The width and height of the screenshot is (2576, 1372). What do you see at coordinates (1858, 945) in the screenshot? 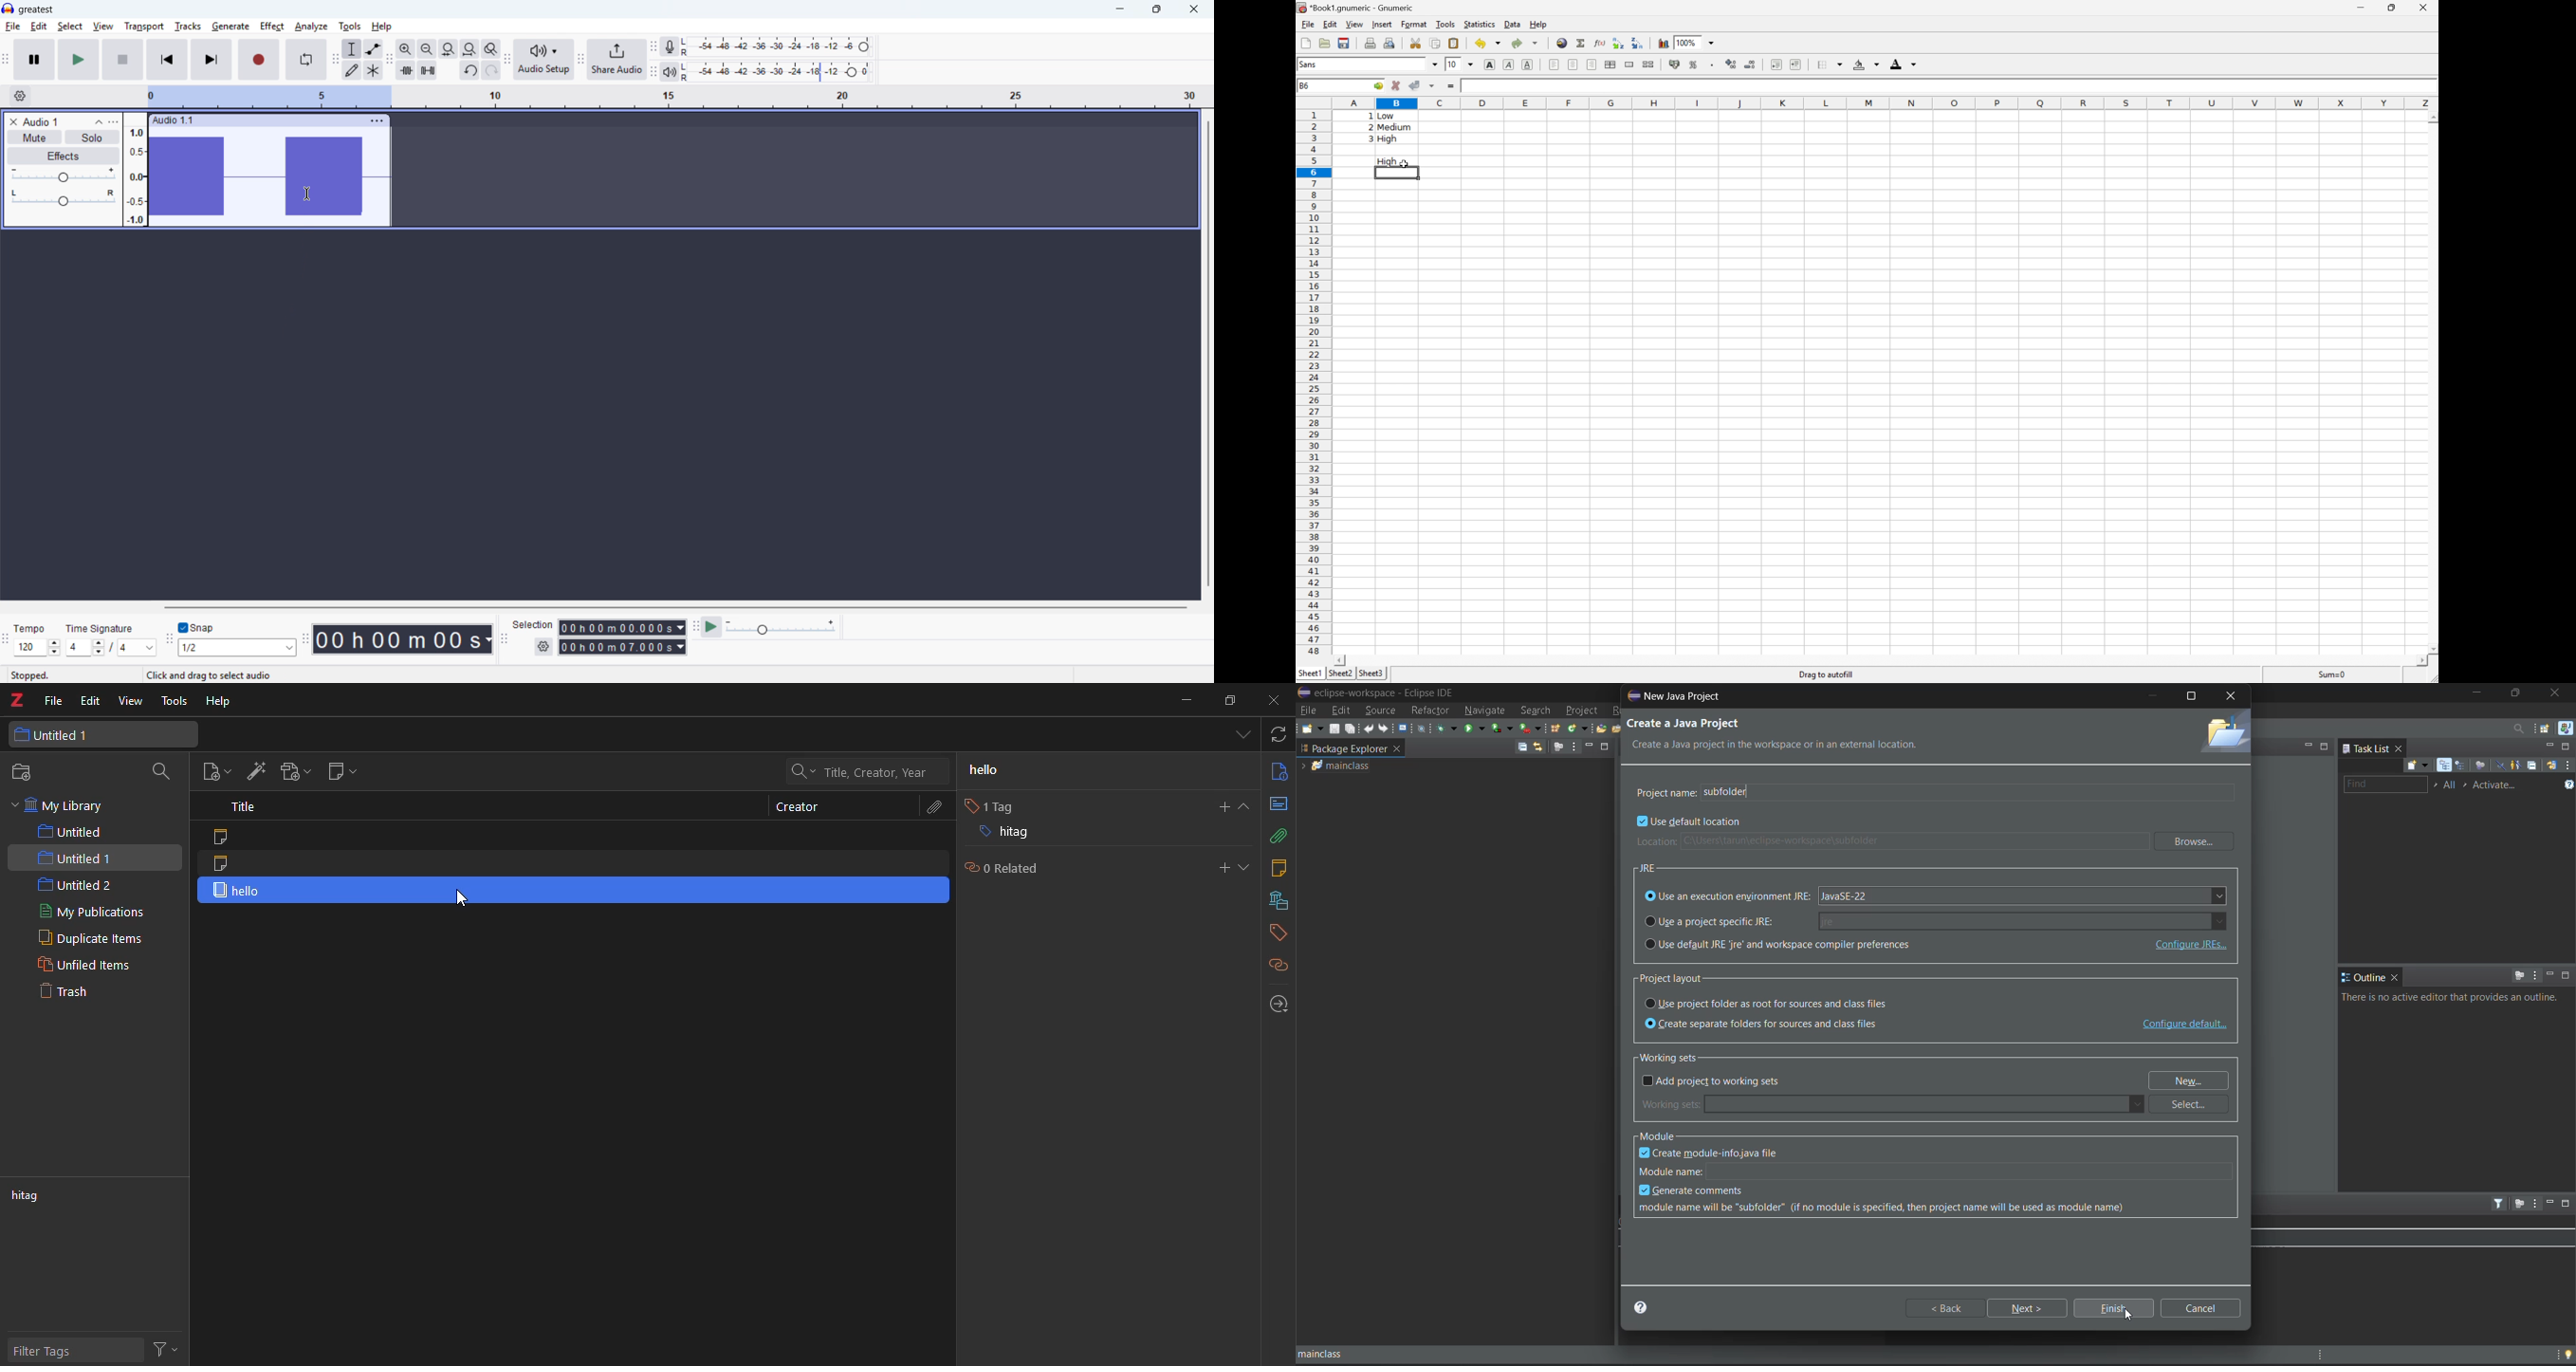
I see `use default jre and workspace compiler preferences` at bounding box center [1858, 945].